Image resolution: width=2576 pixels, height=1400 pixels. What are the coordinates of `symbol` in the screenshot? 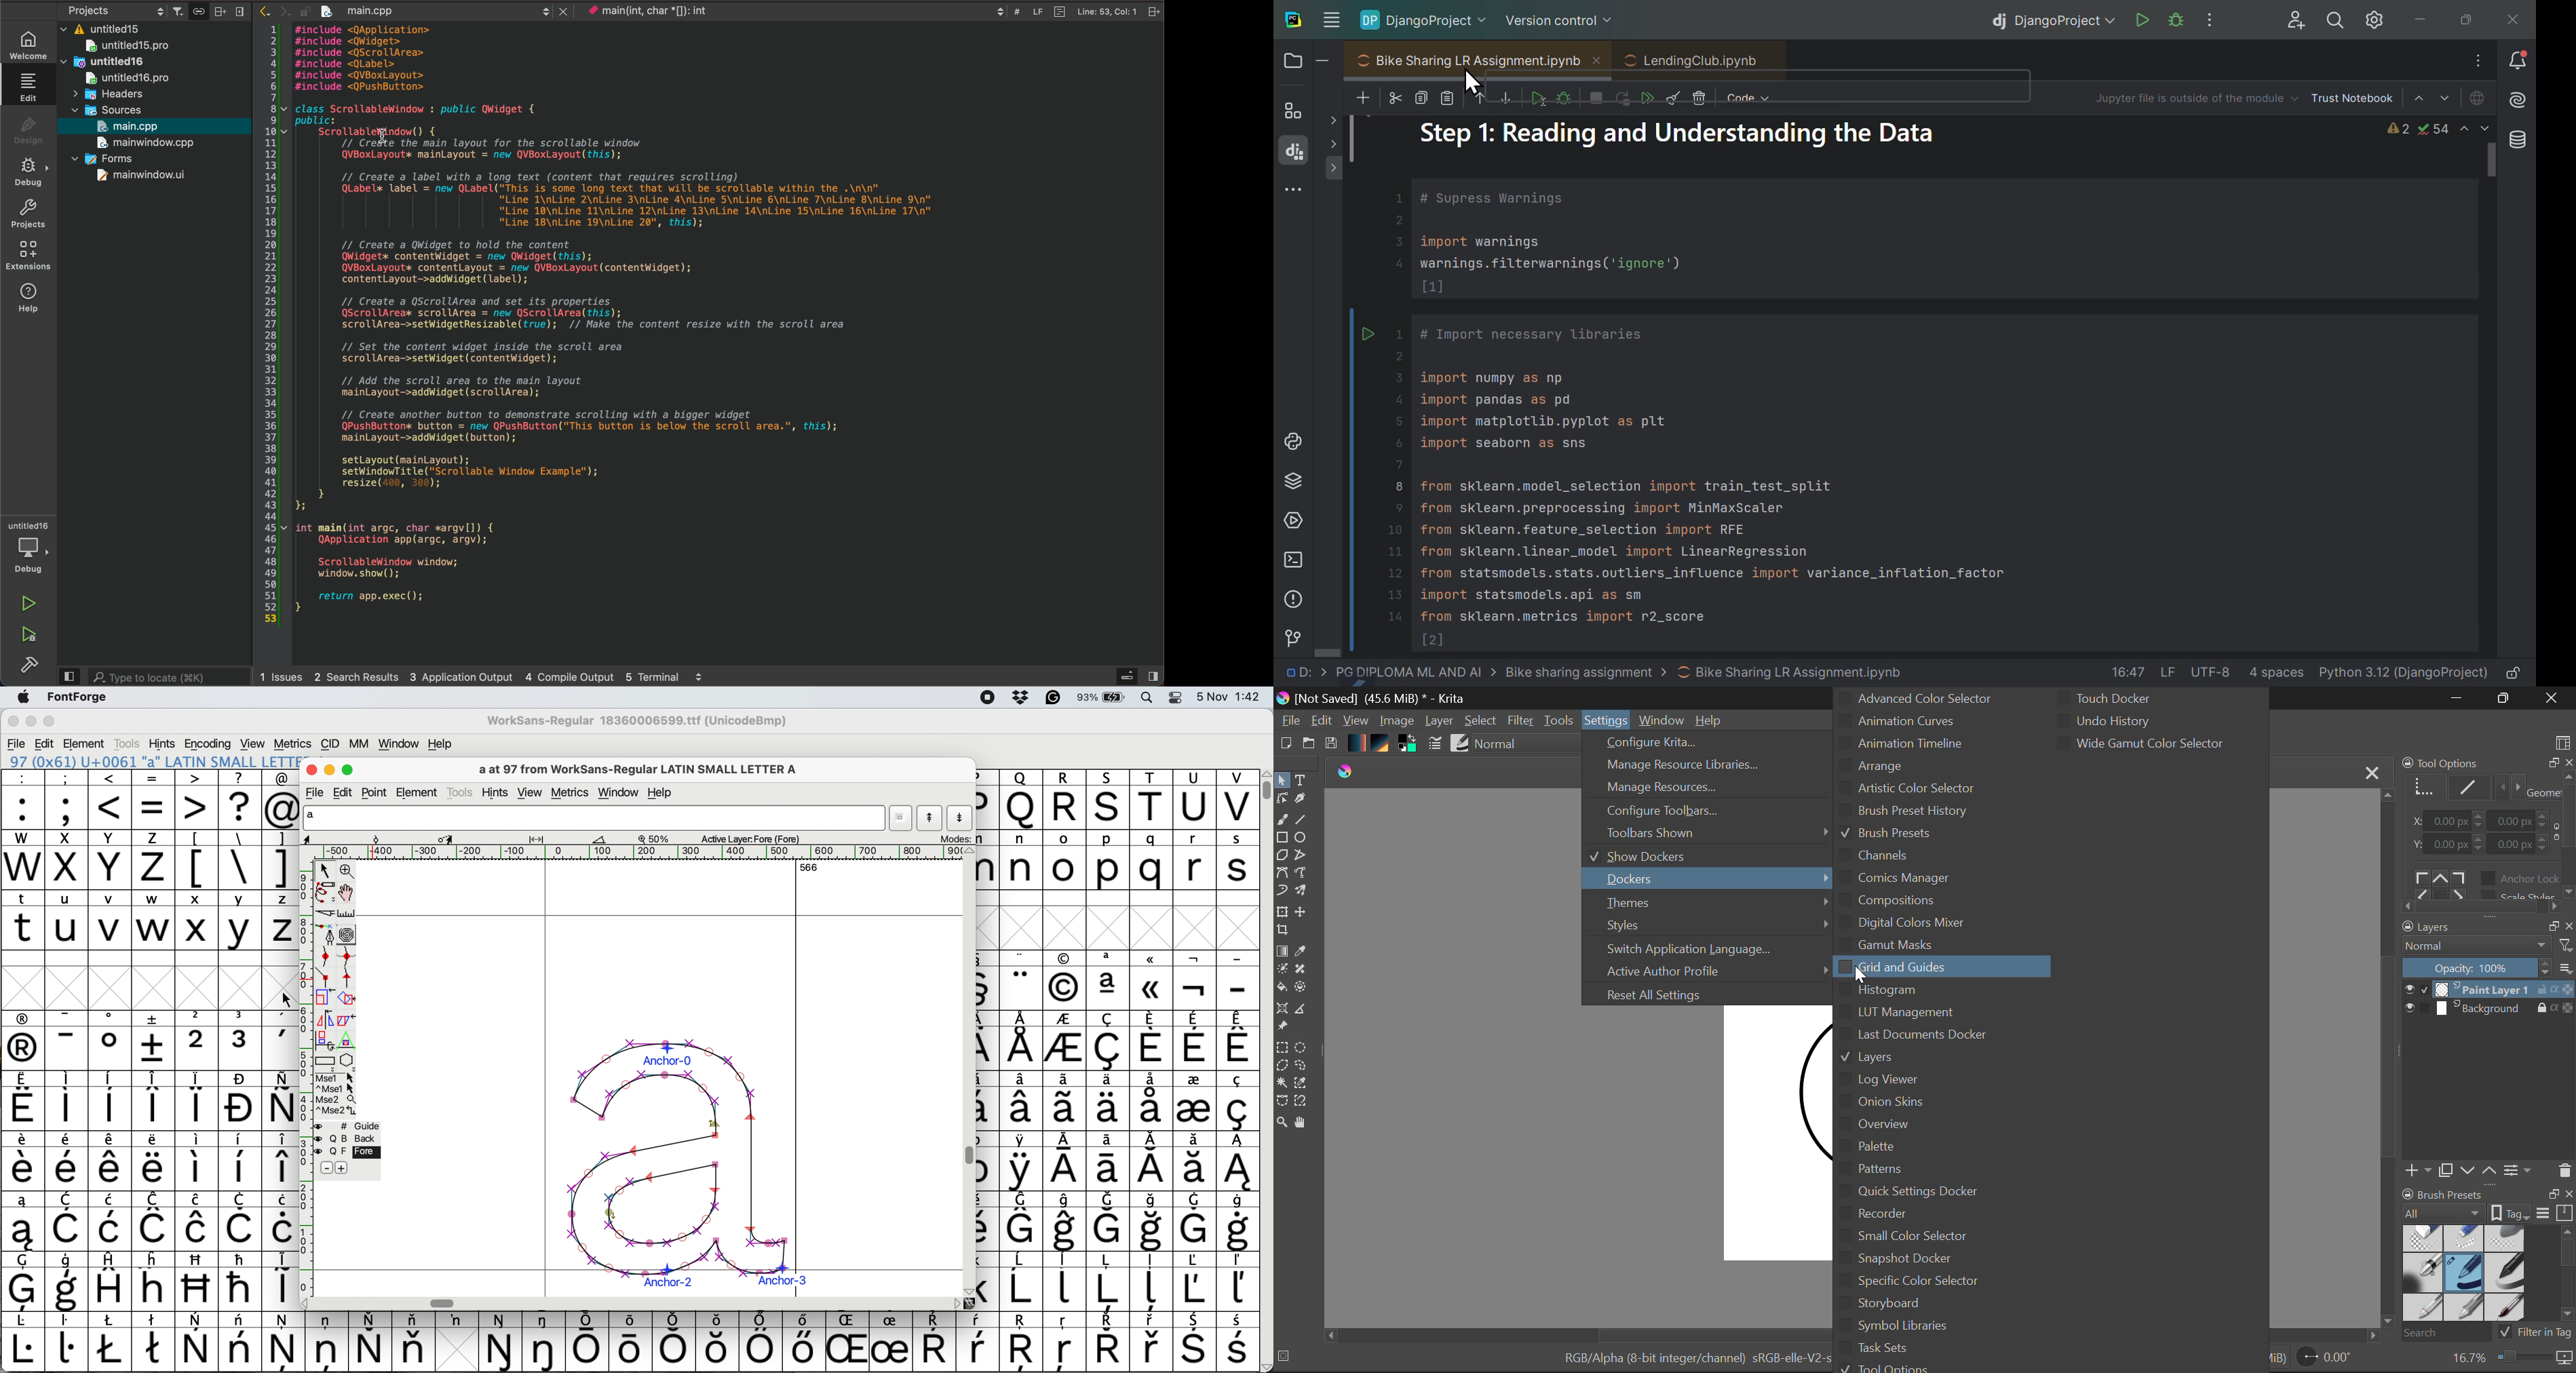 It's located at (282, 1222).